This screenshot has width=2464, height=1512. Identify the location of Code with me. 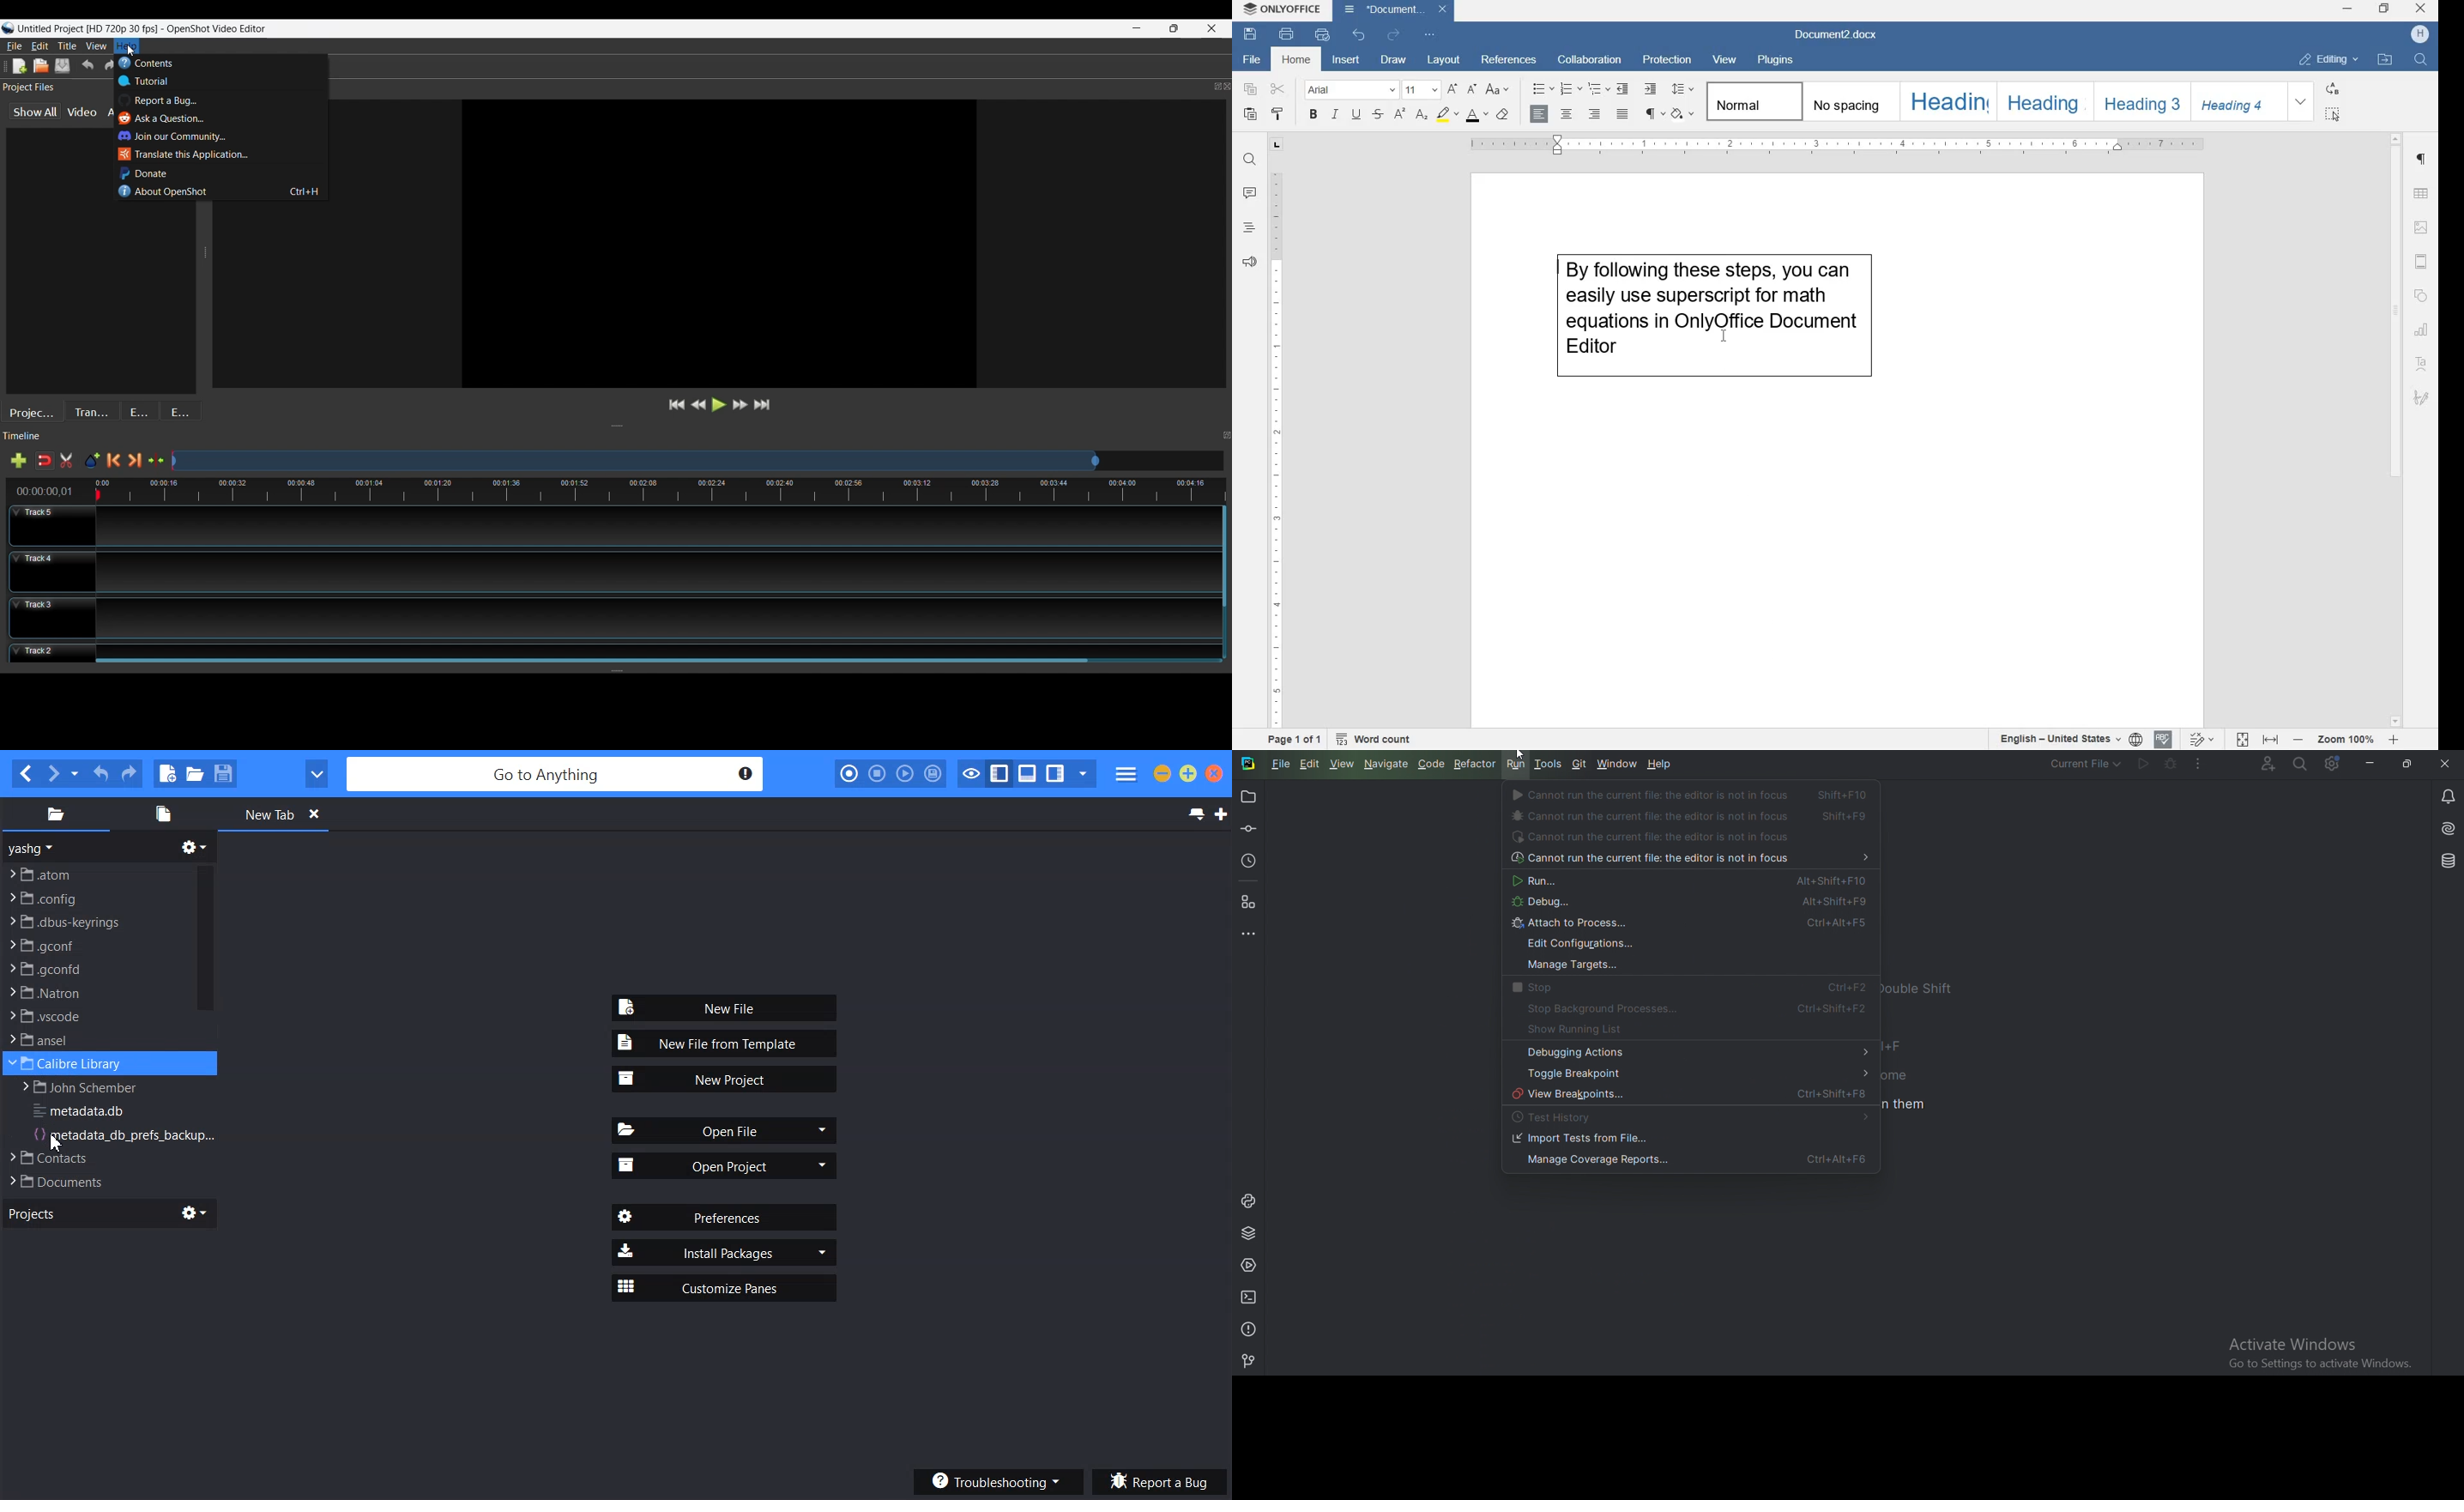
(2267, 764).